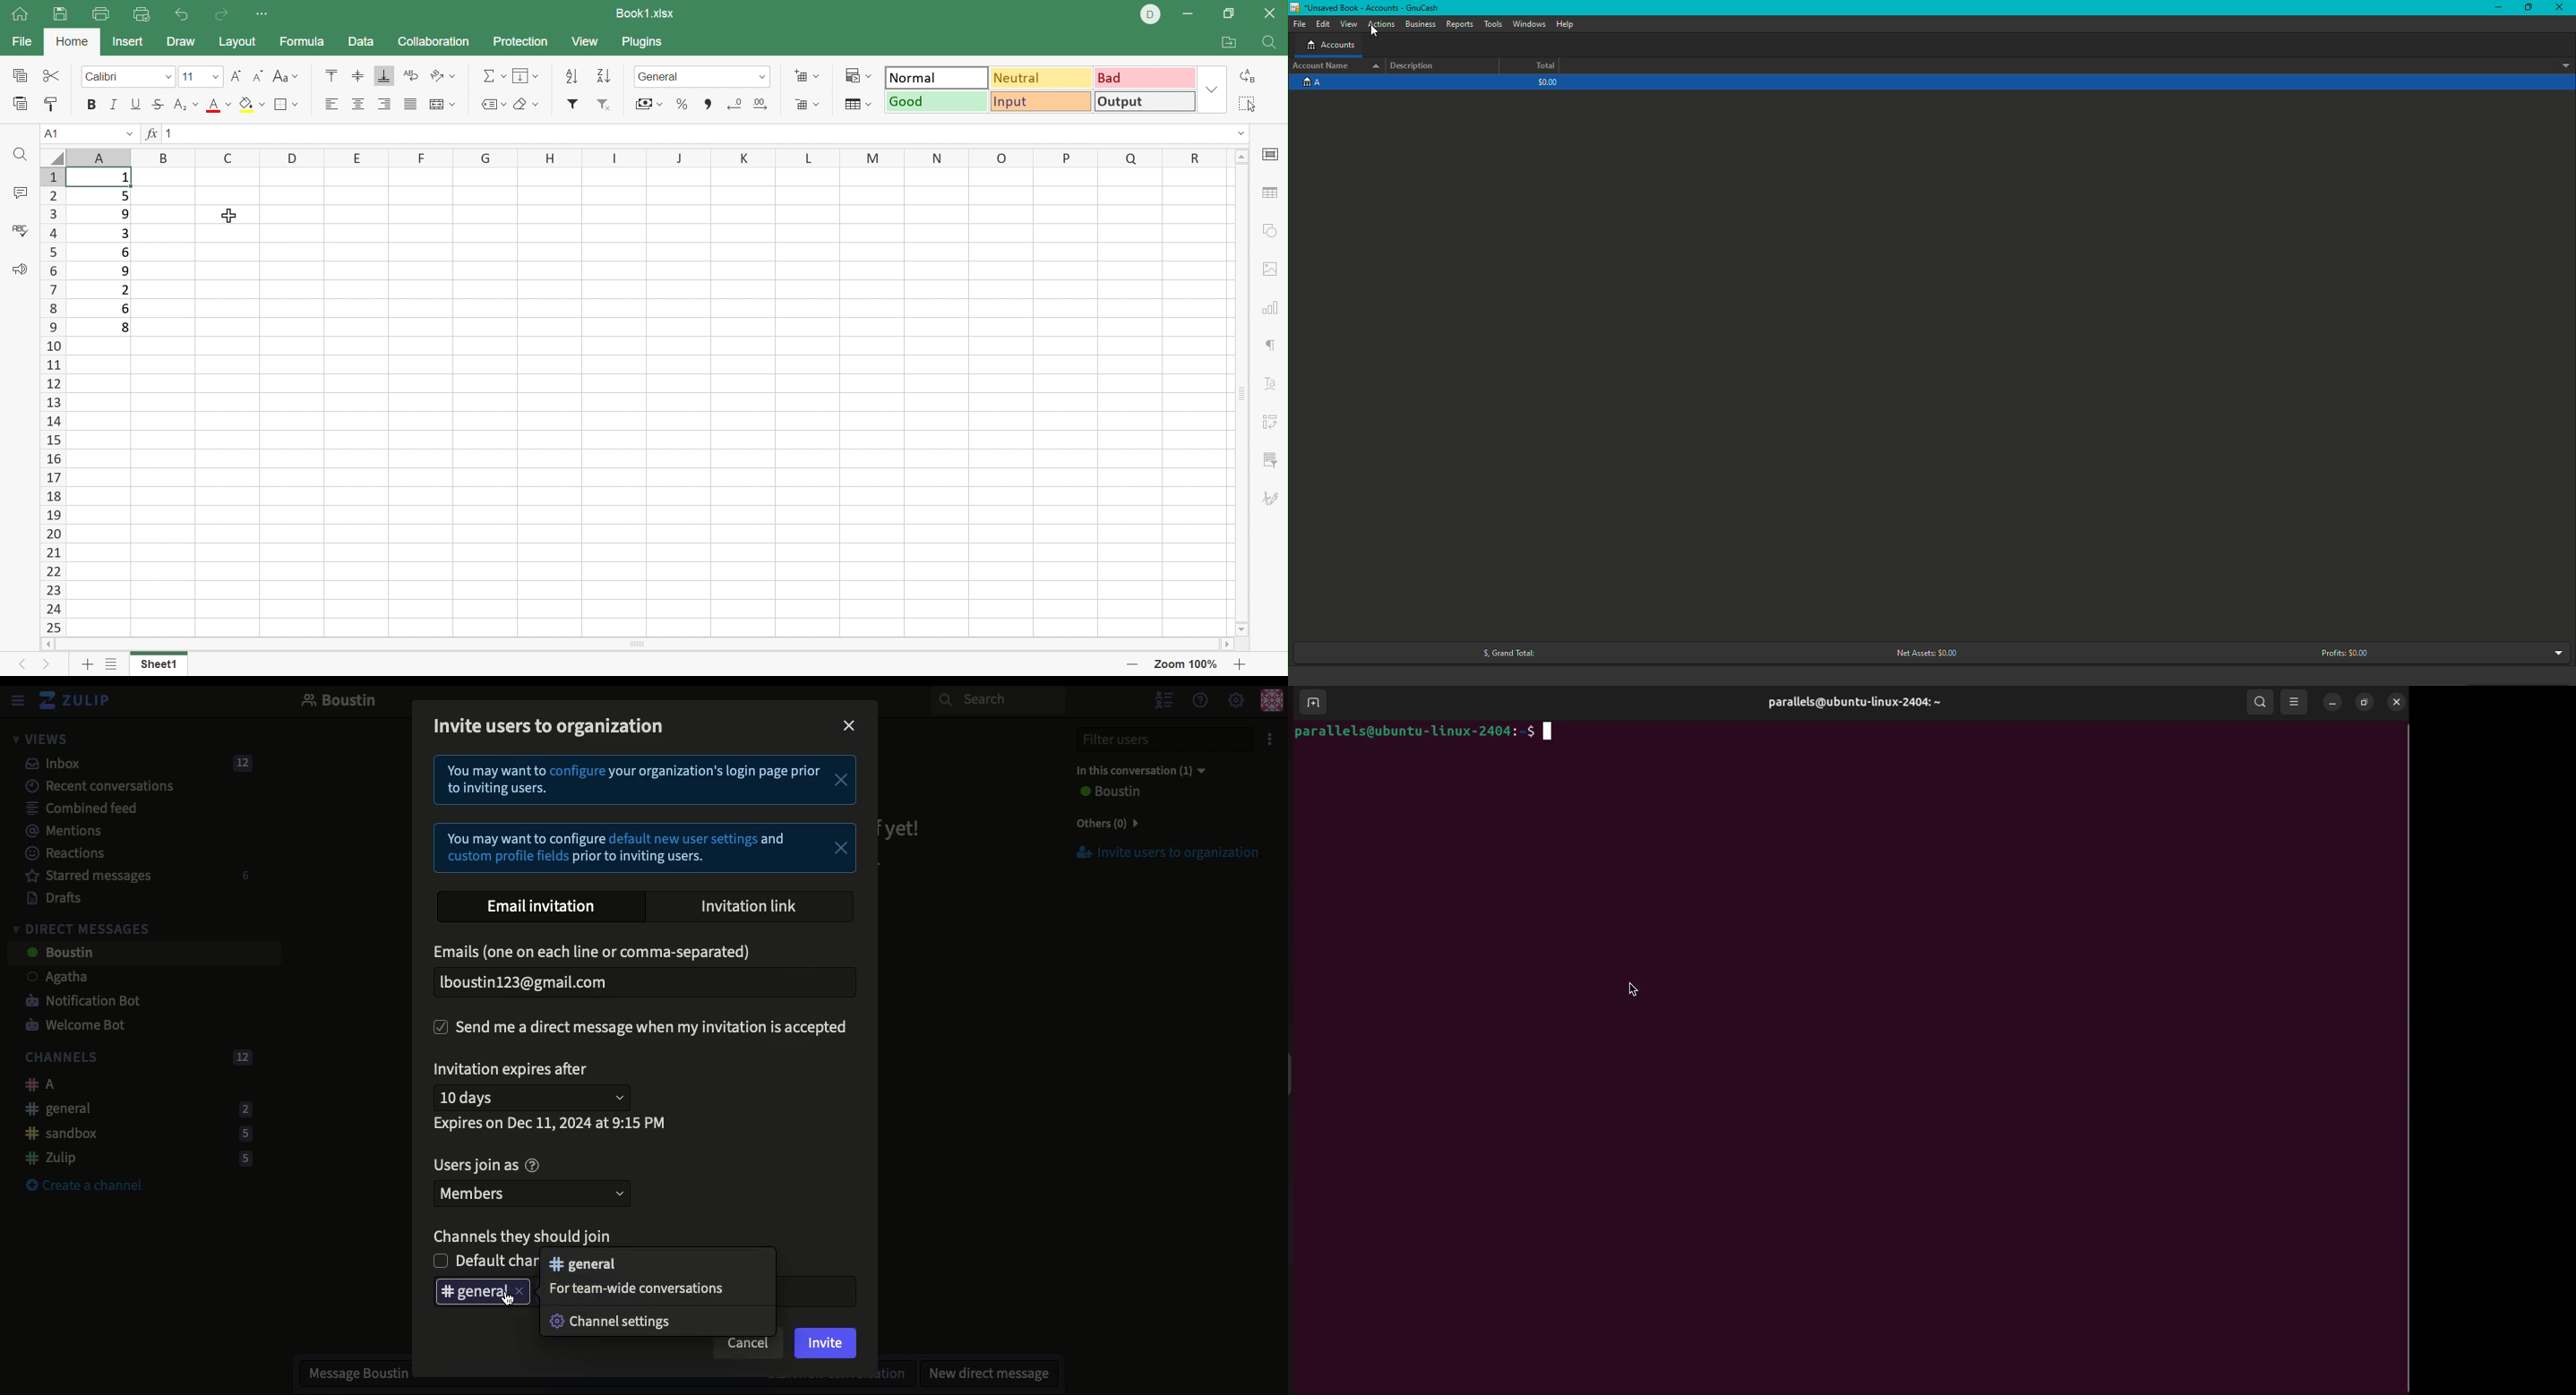 The width and height of the screenshot is (2576, 1400). What do you see at coordinates (681, 103) in the screenshot?
I see `Percent style` at bounding box center [681, 103].